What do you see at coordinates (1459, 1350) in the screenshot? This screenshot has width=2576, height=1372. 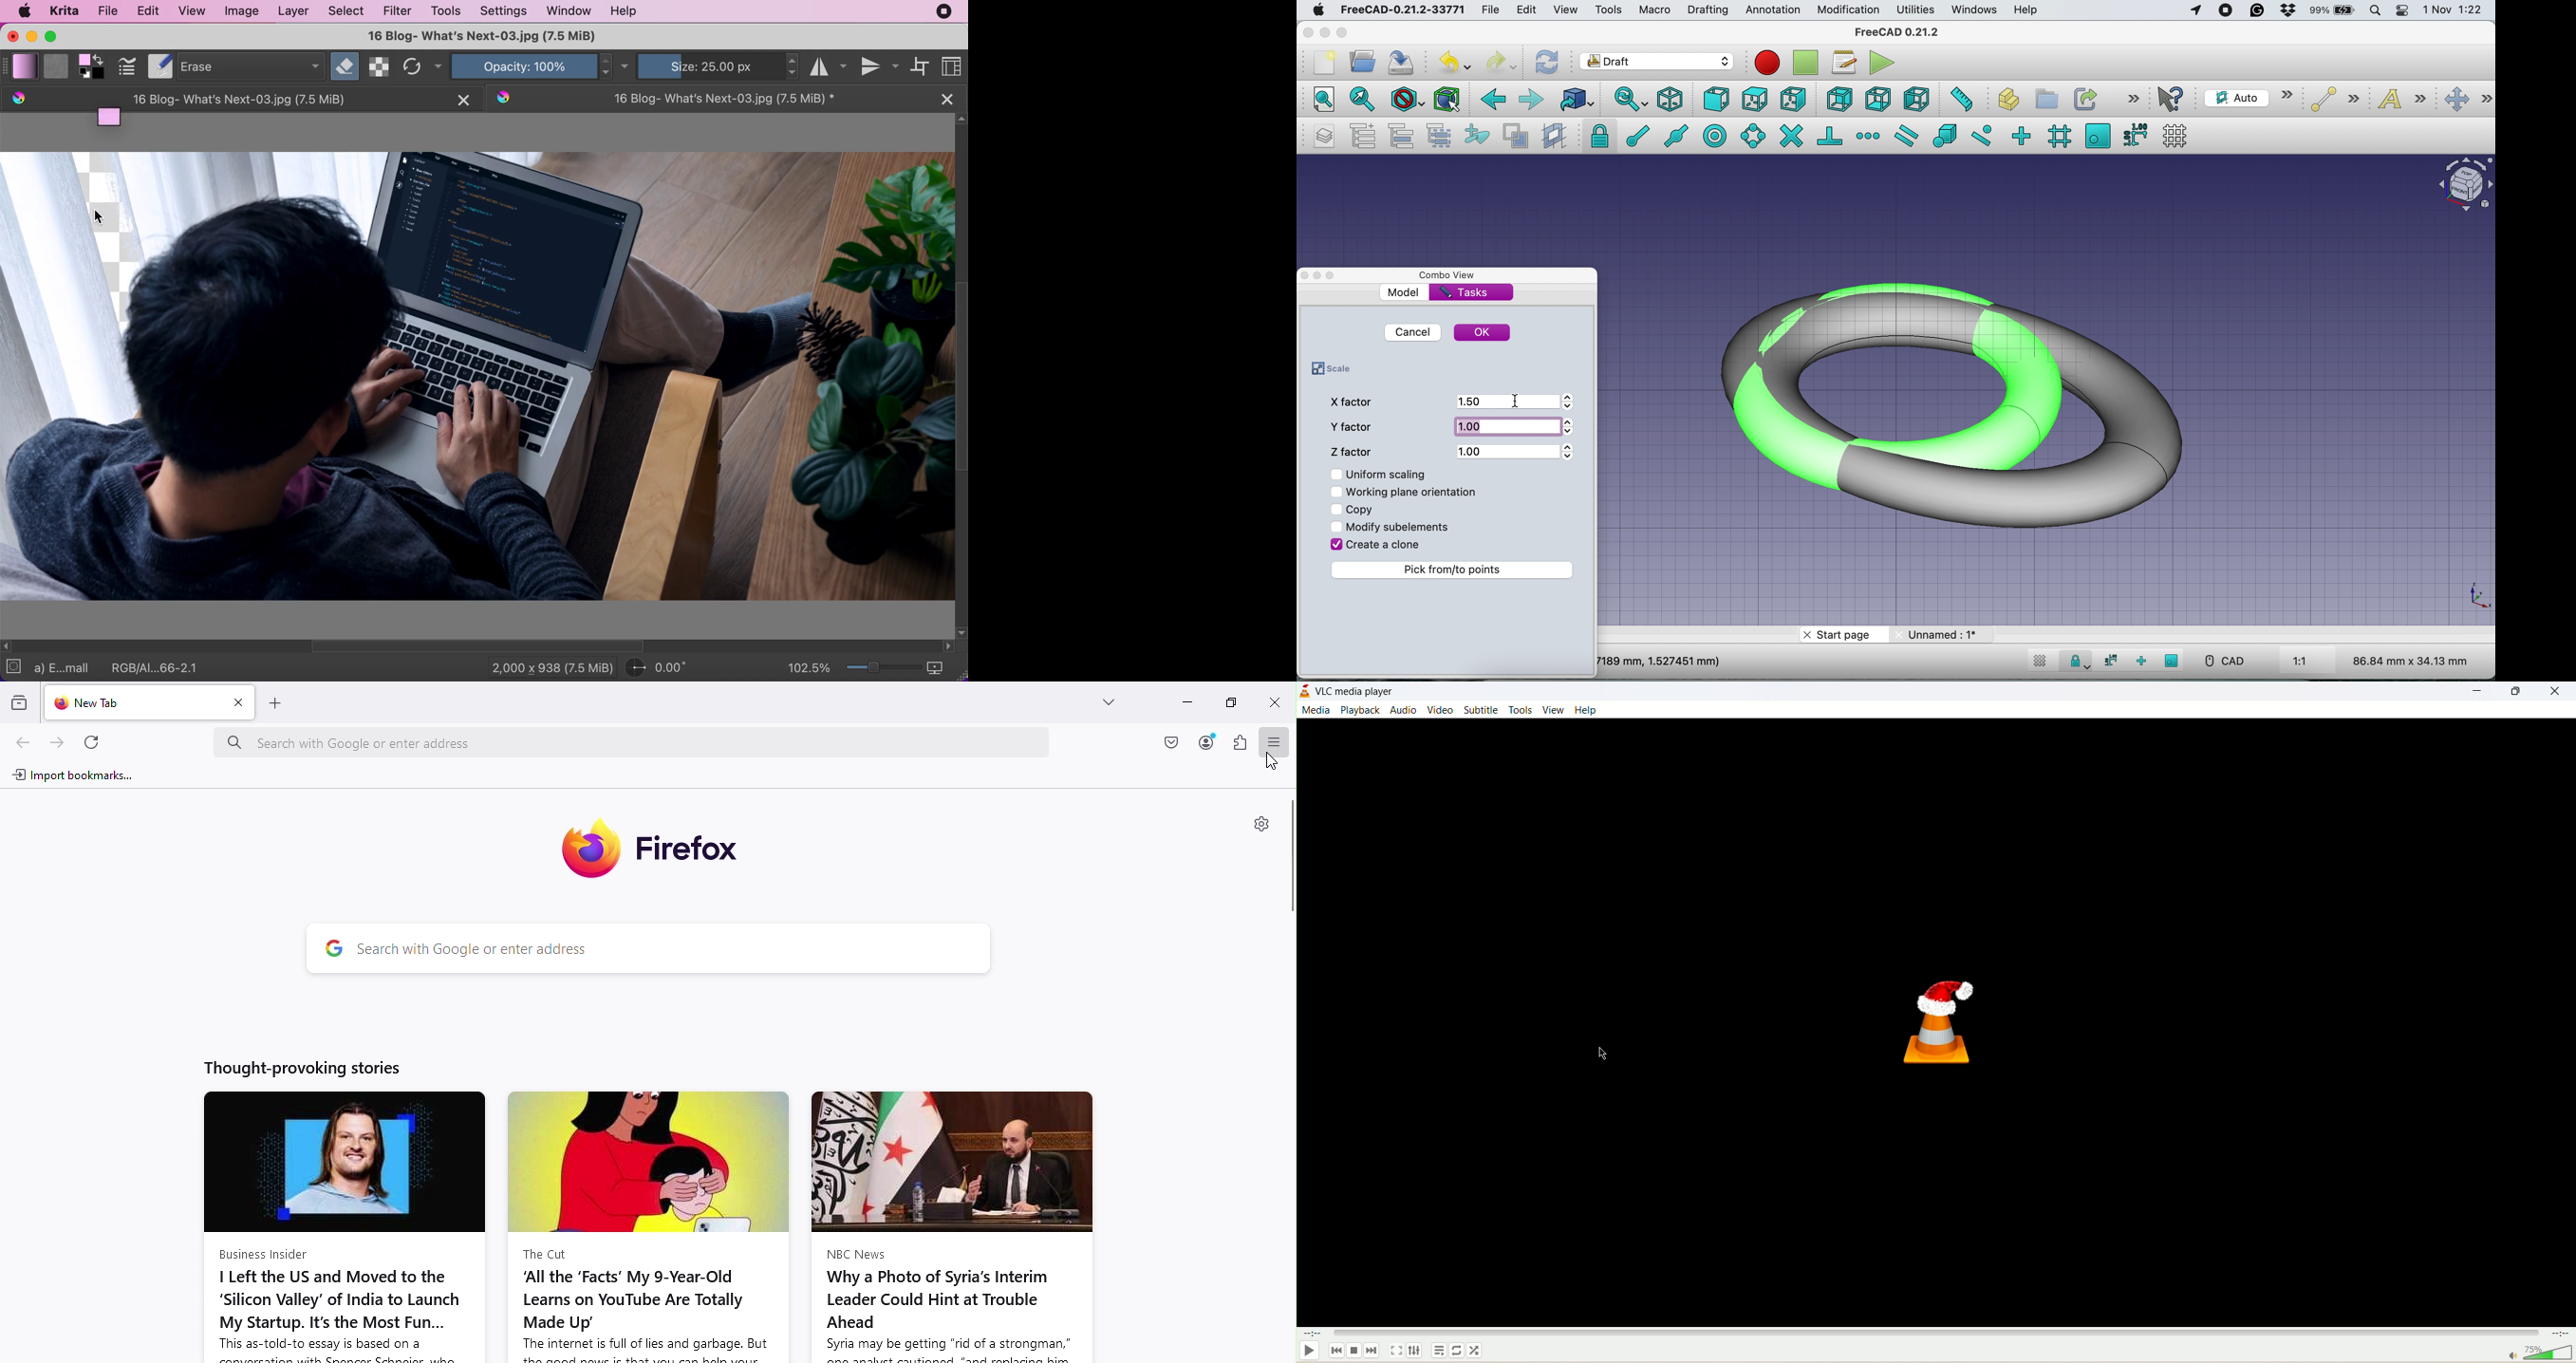 I see `loop` at bounding box center [1459, 1350].